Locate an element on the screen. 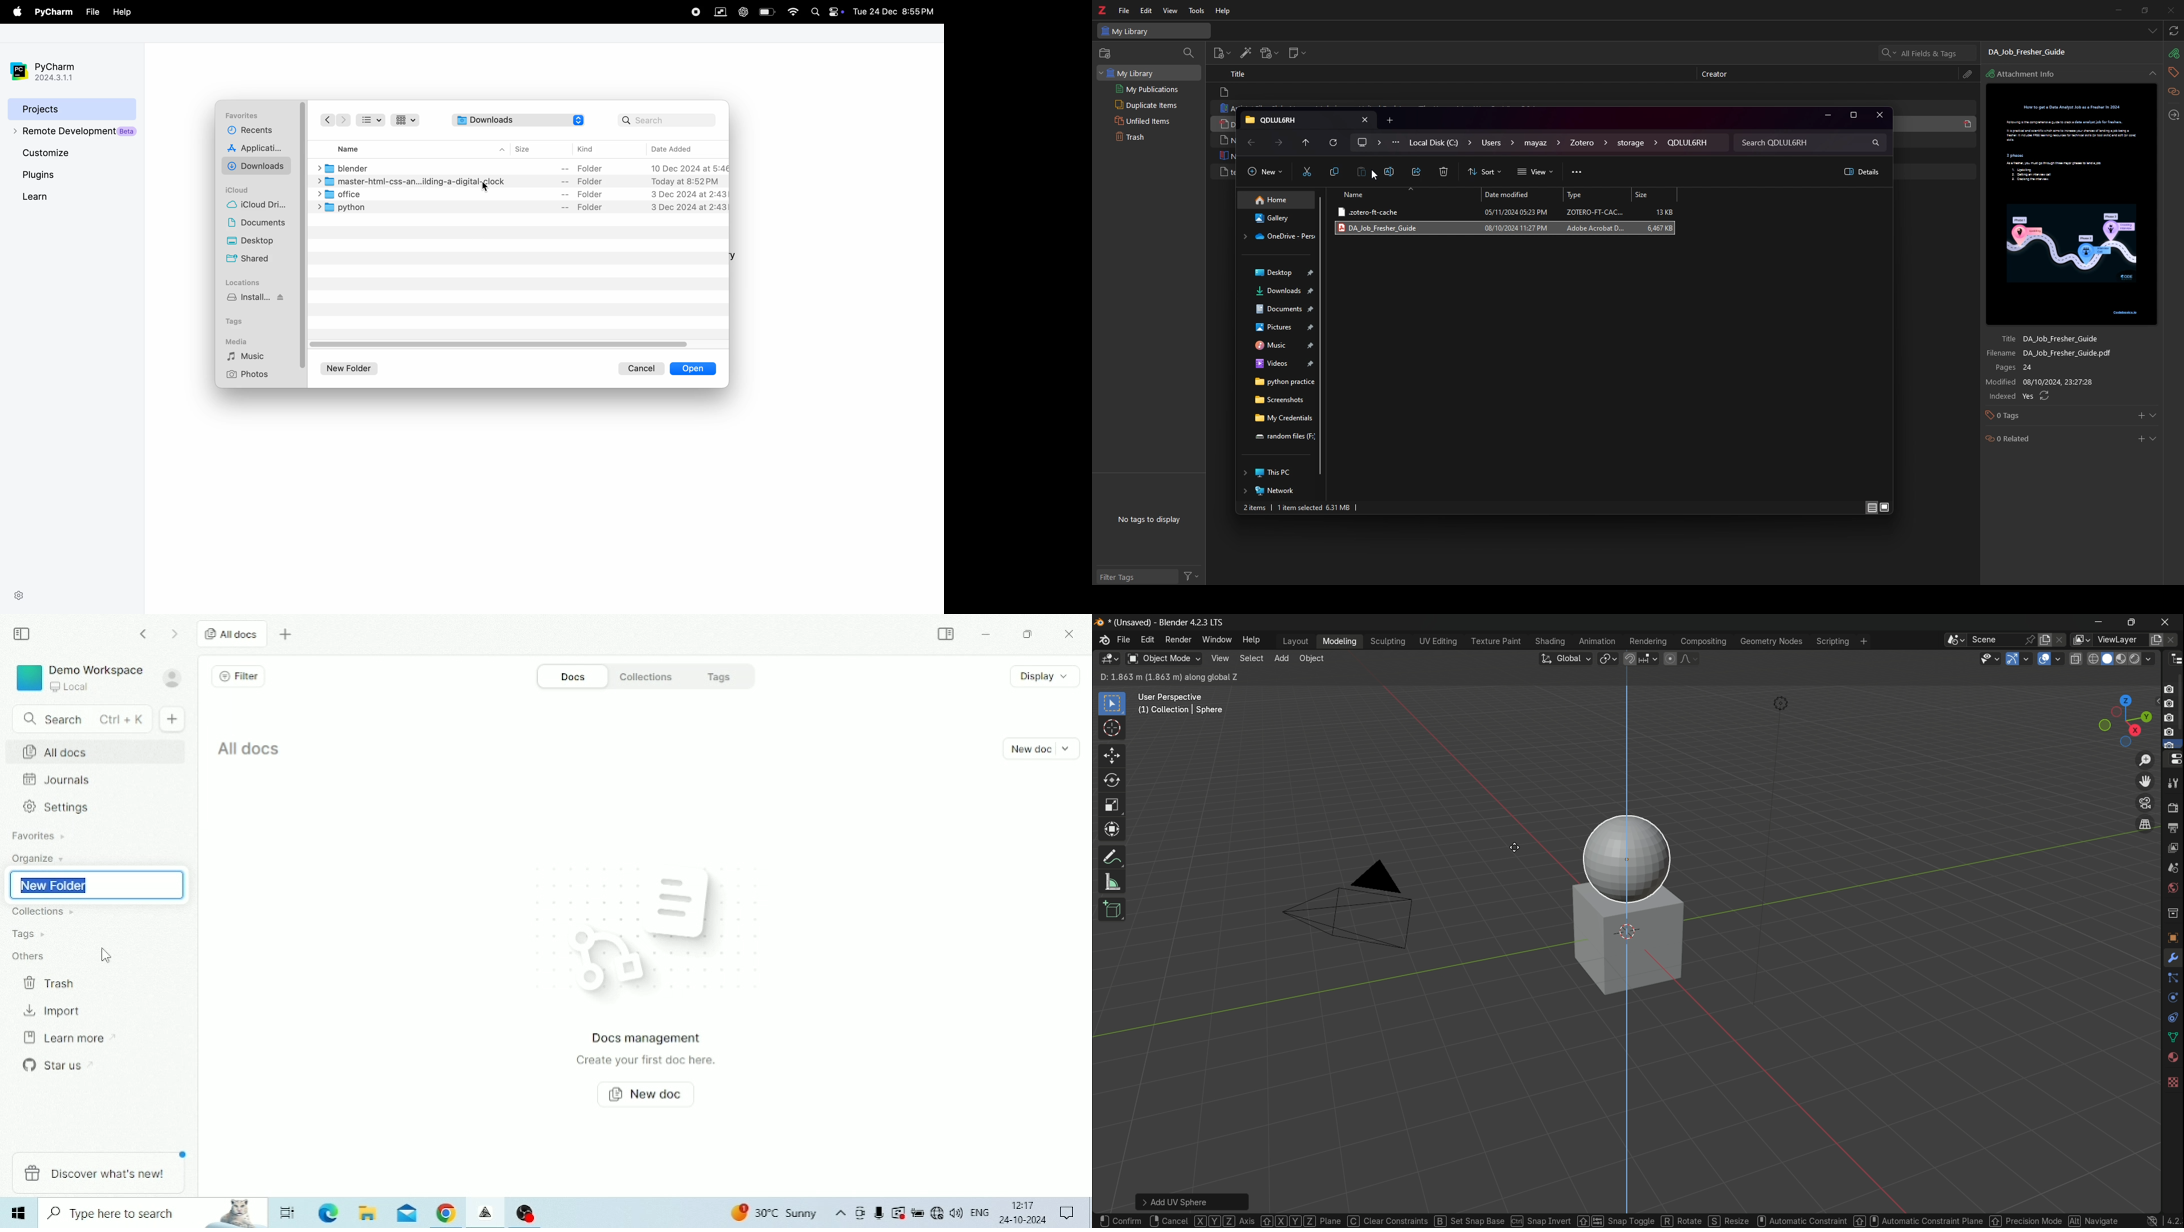 This screenshot has width=2184, height=1232. Temperature is located at coordinates (776, 1213).